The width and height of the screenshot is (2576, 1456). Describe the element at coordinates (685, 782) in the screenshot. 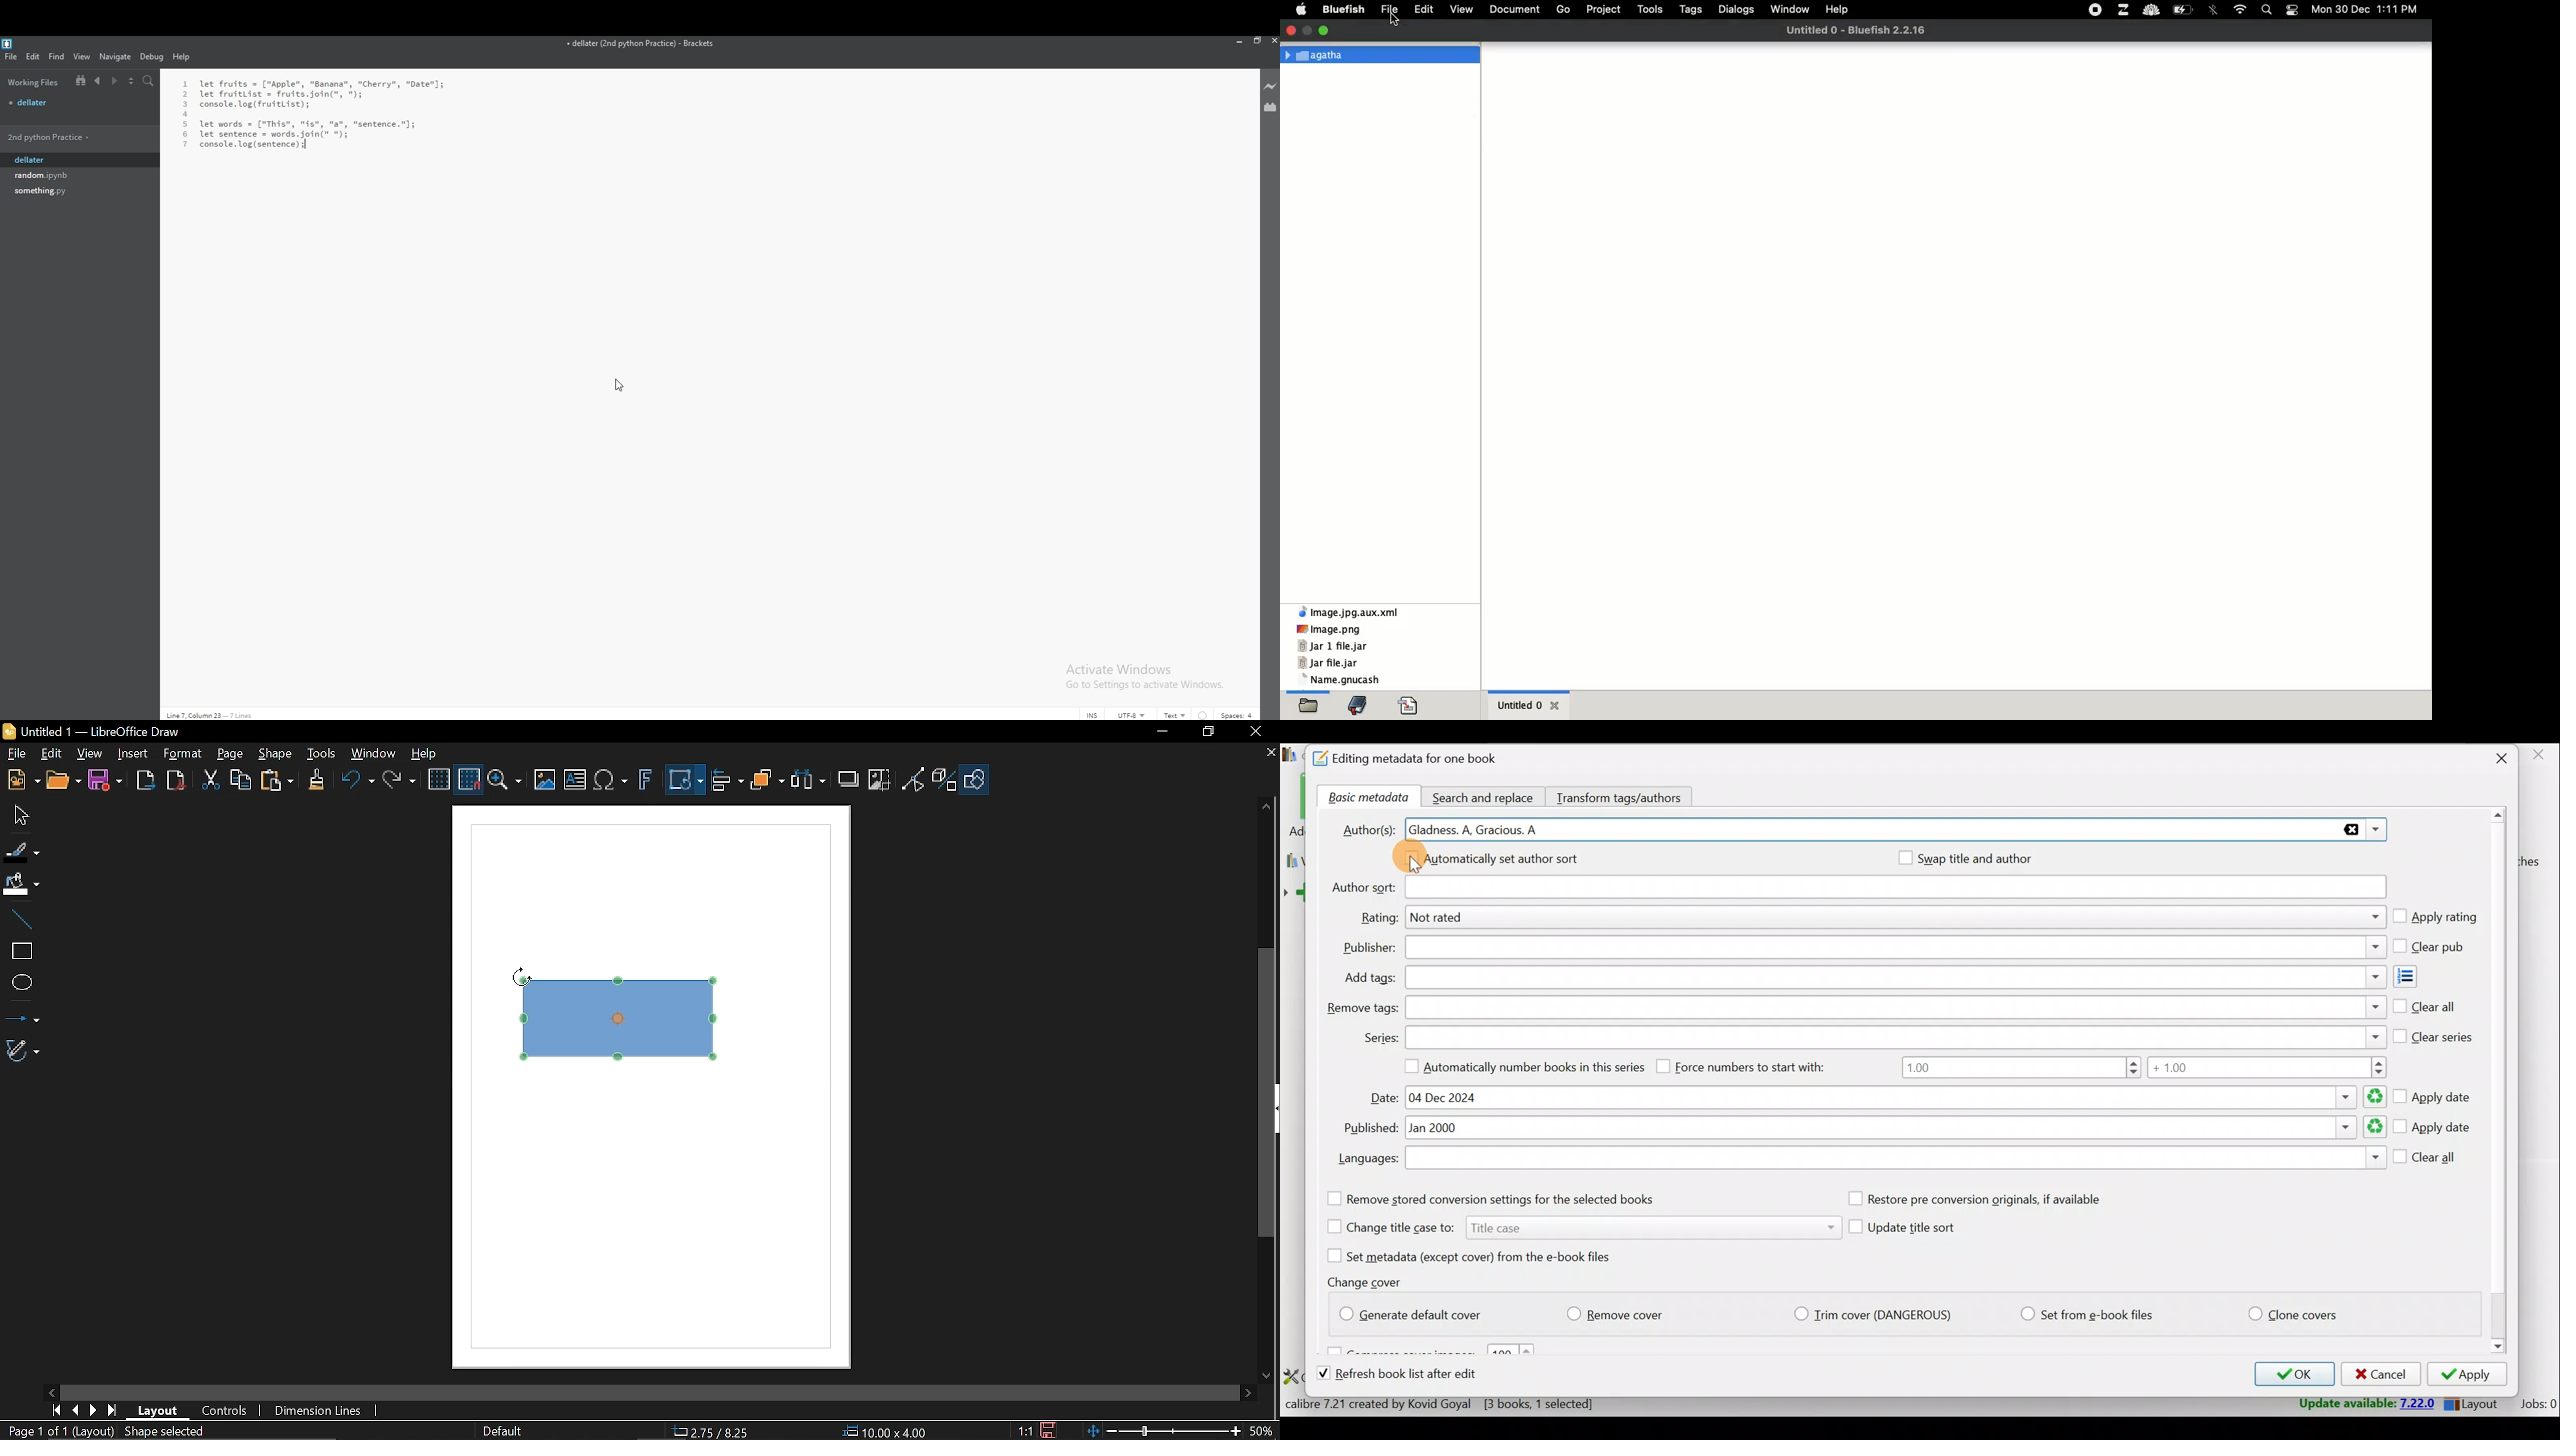

I see `Transformation` at that location.